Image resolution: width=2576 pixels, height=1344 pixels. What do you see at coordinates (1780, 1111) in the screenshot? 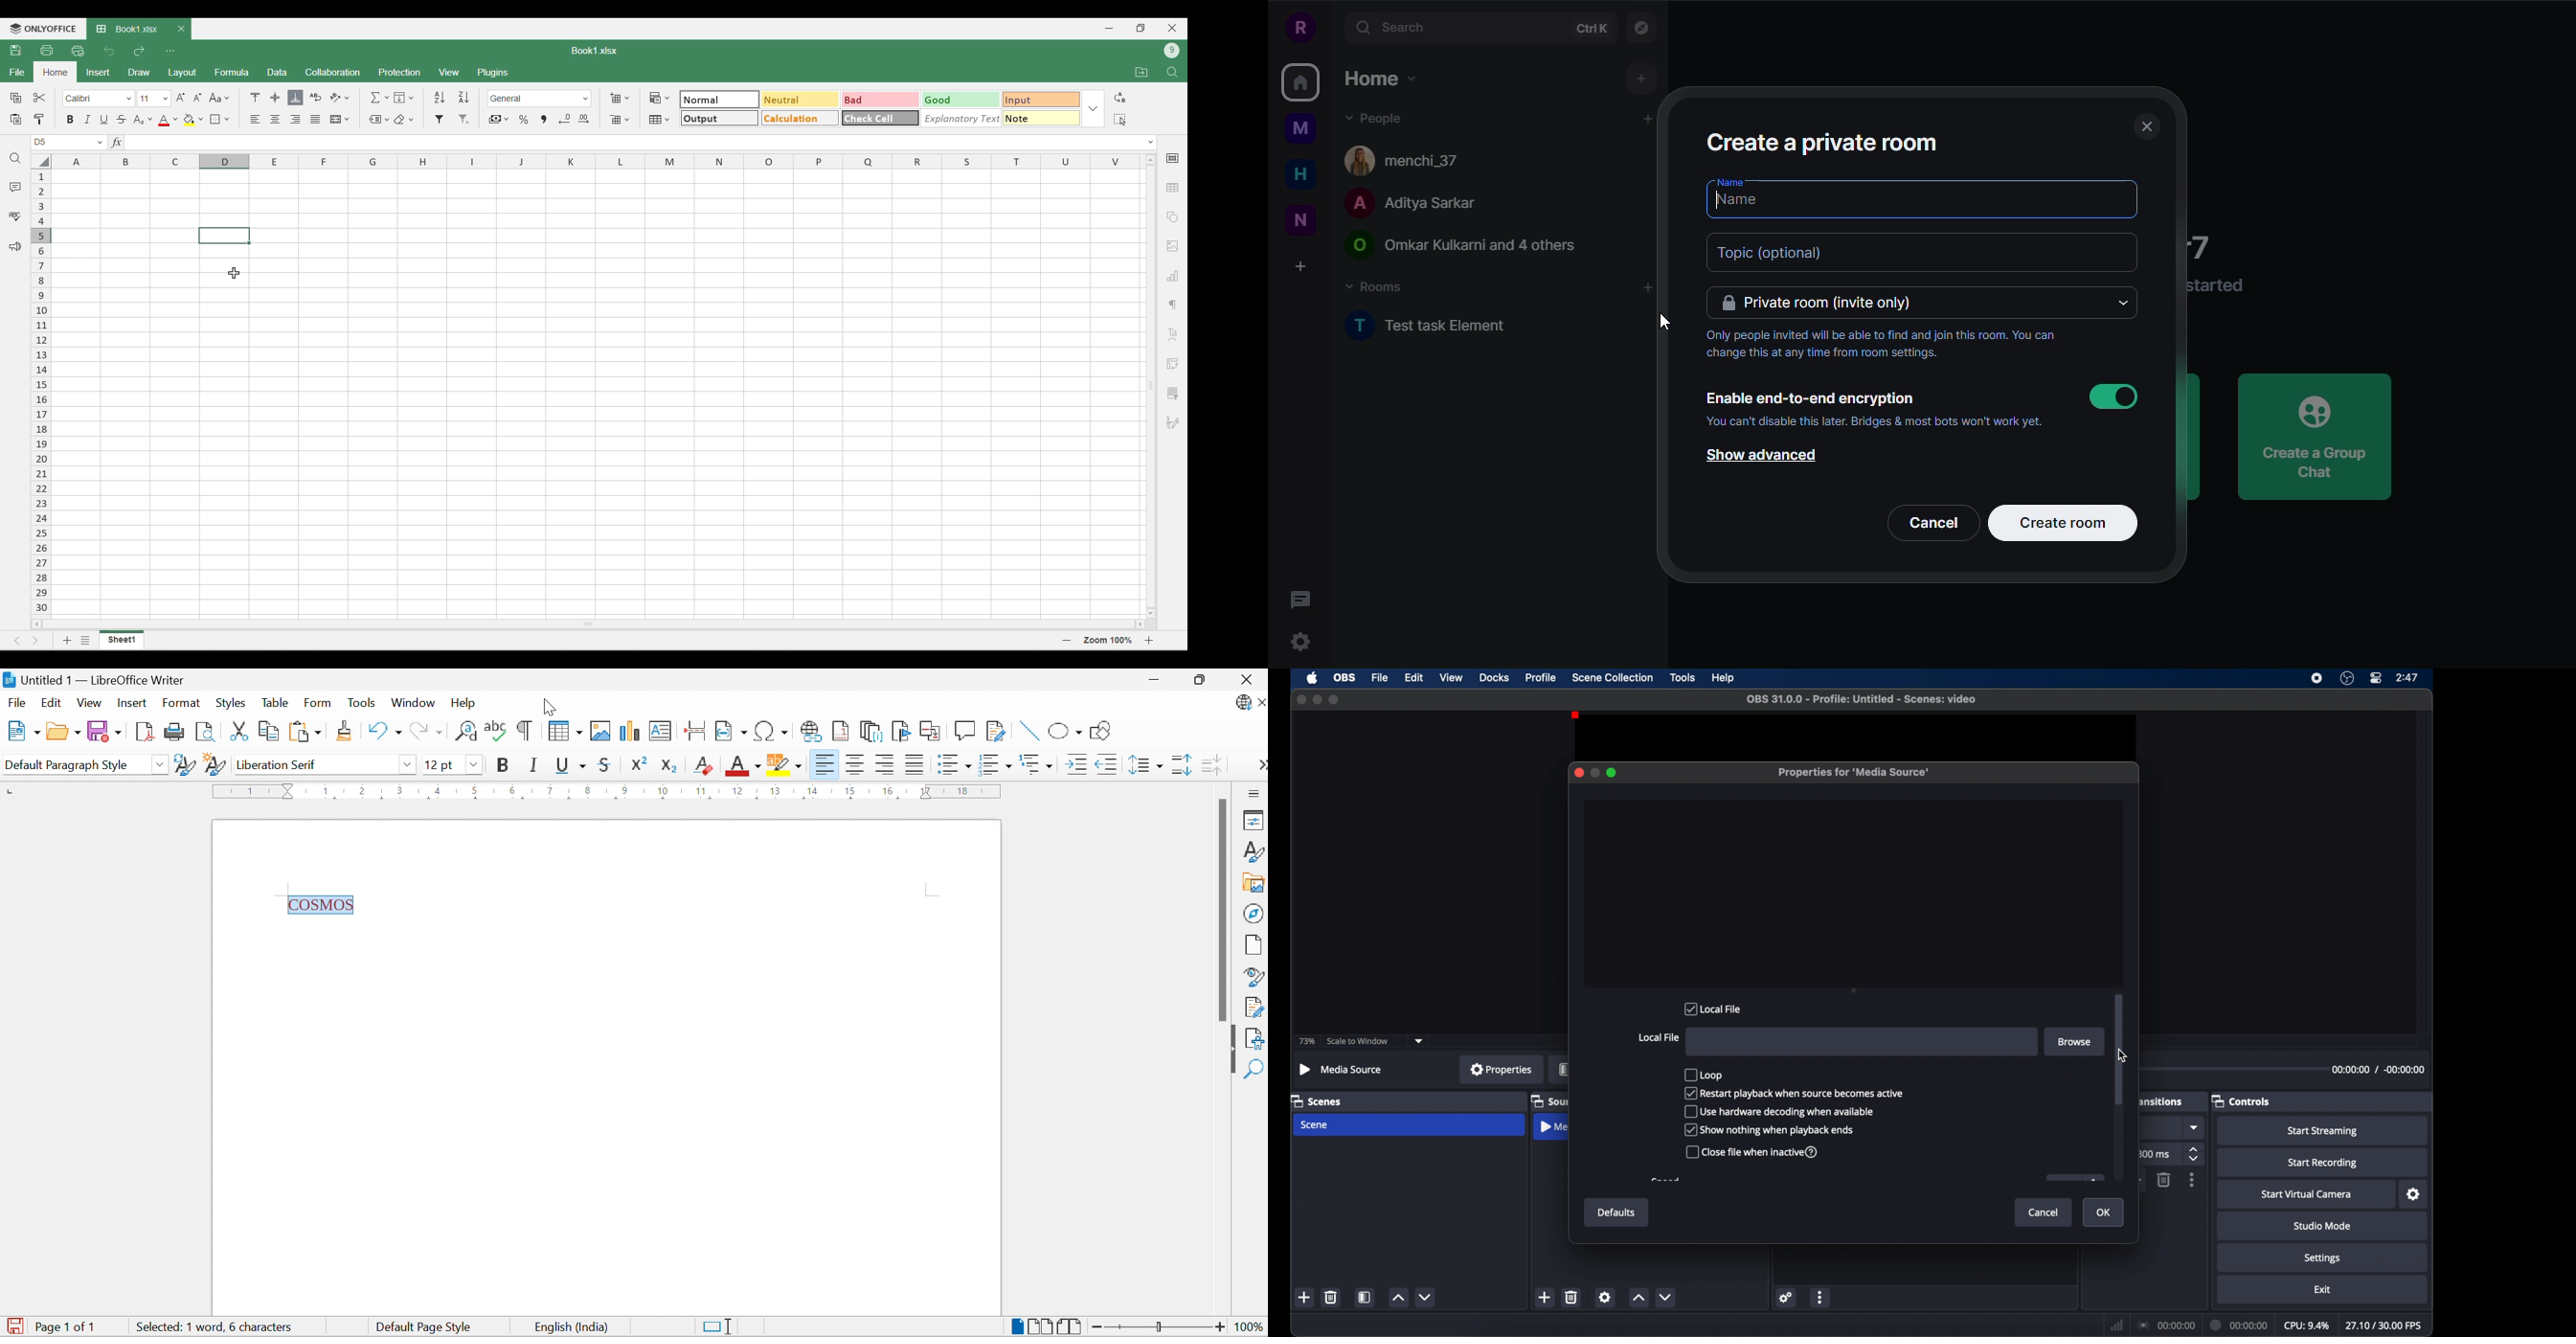
I see `checkbox` at bounding box center [1780, 1111].